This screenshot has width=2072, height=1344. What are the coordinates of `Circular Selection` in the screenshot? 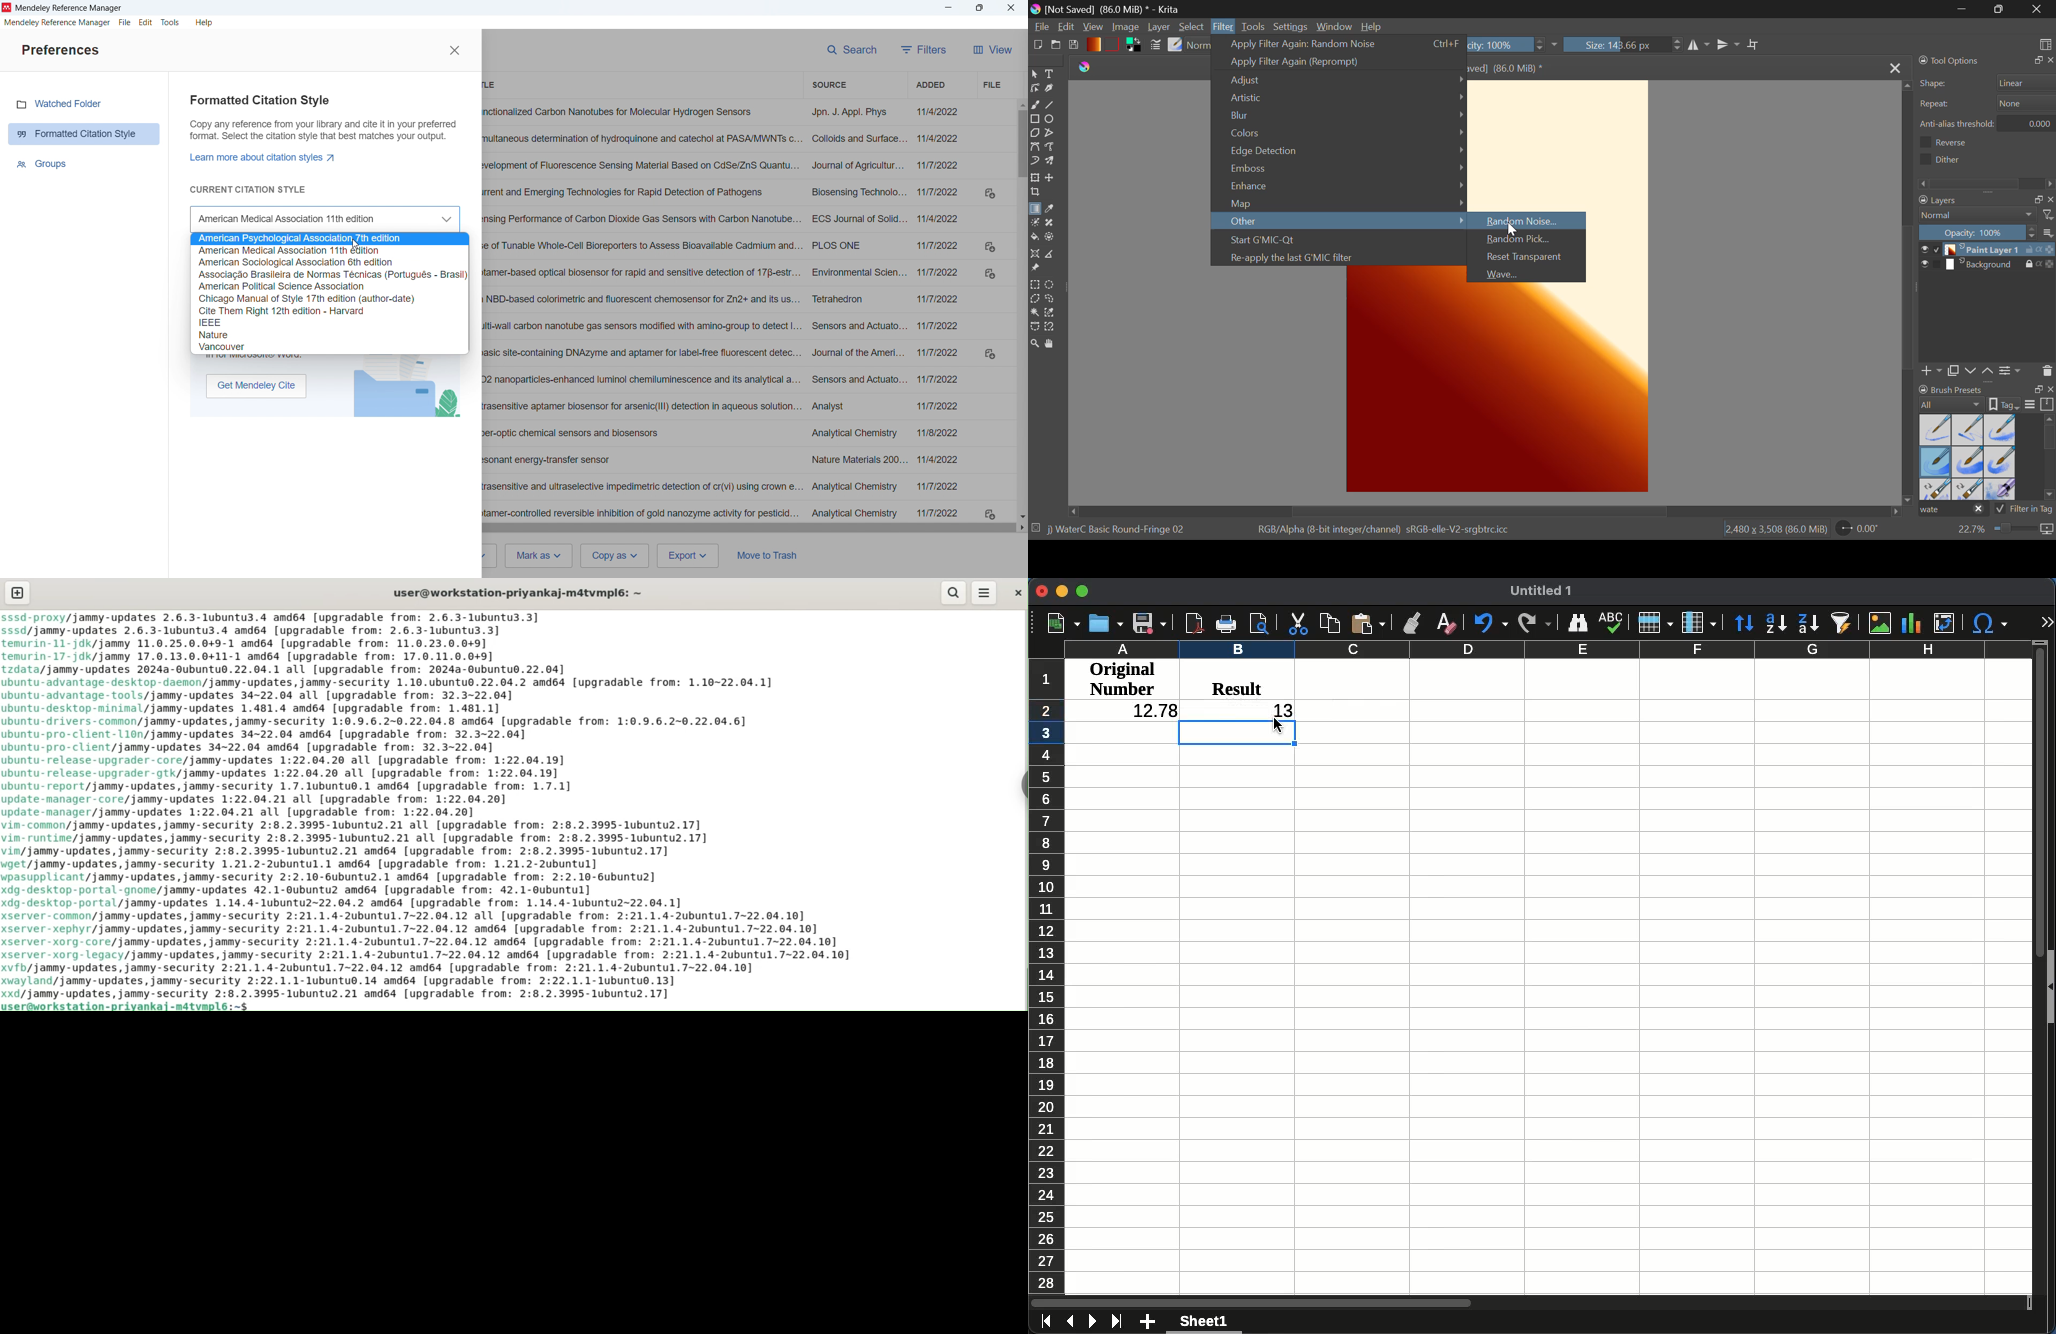 It's located at (1050, 284).